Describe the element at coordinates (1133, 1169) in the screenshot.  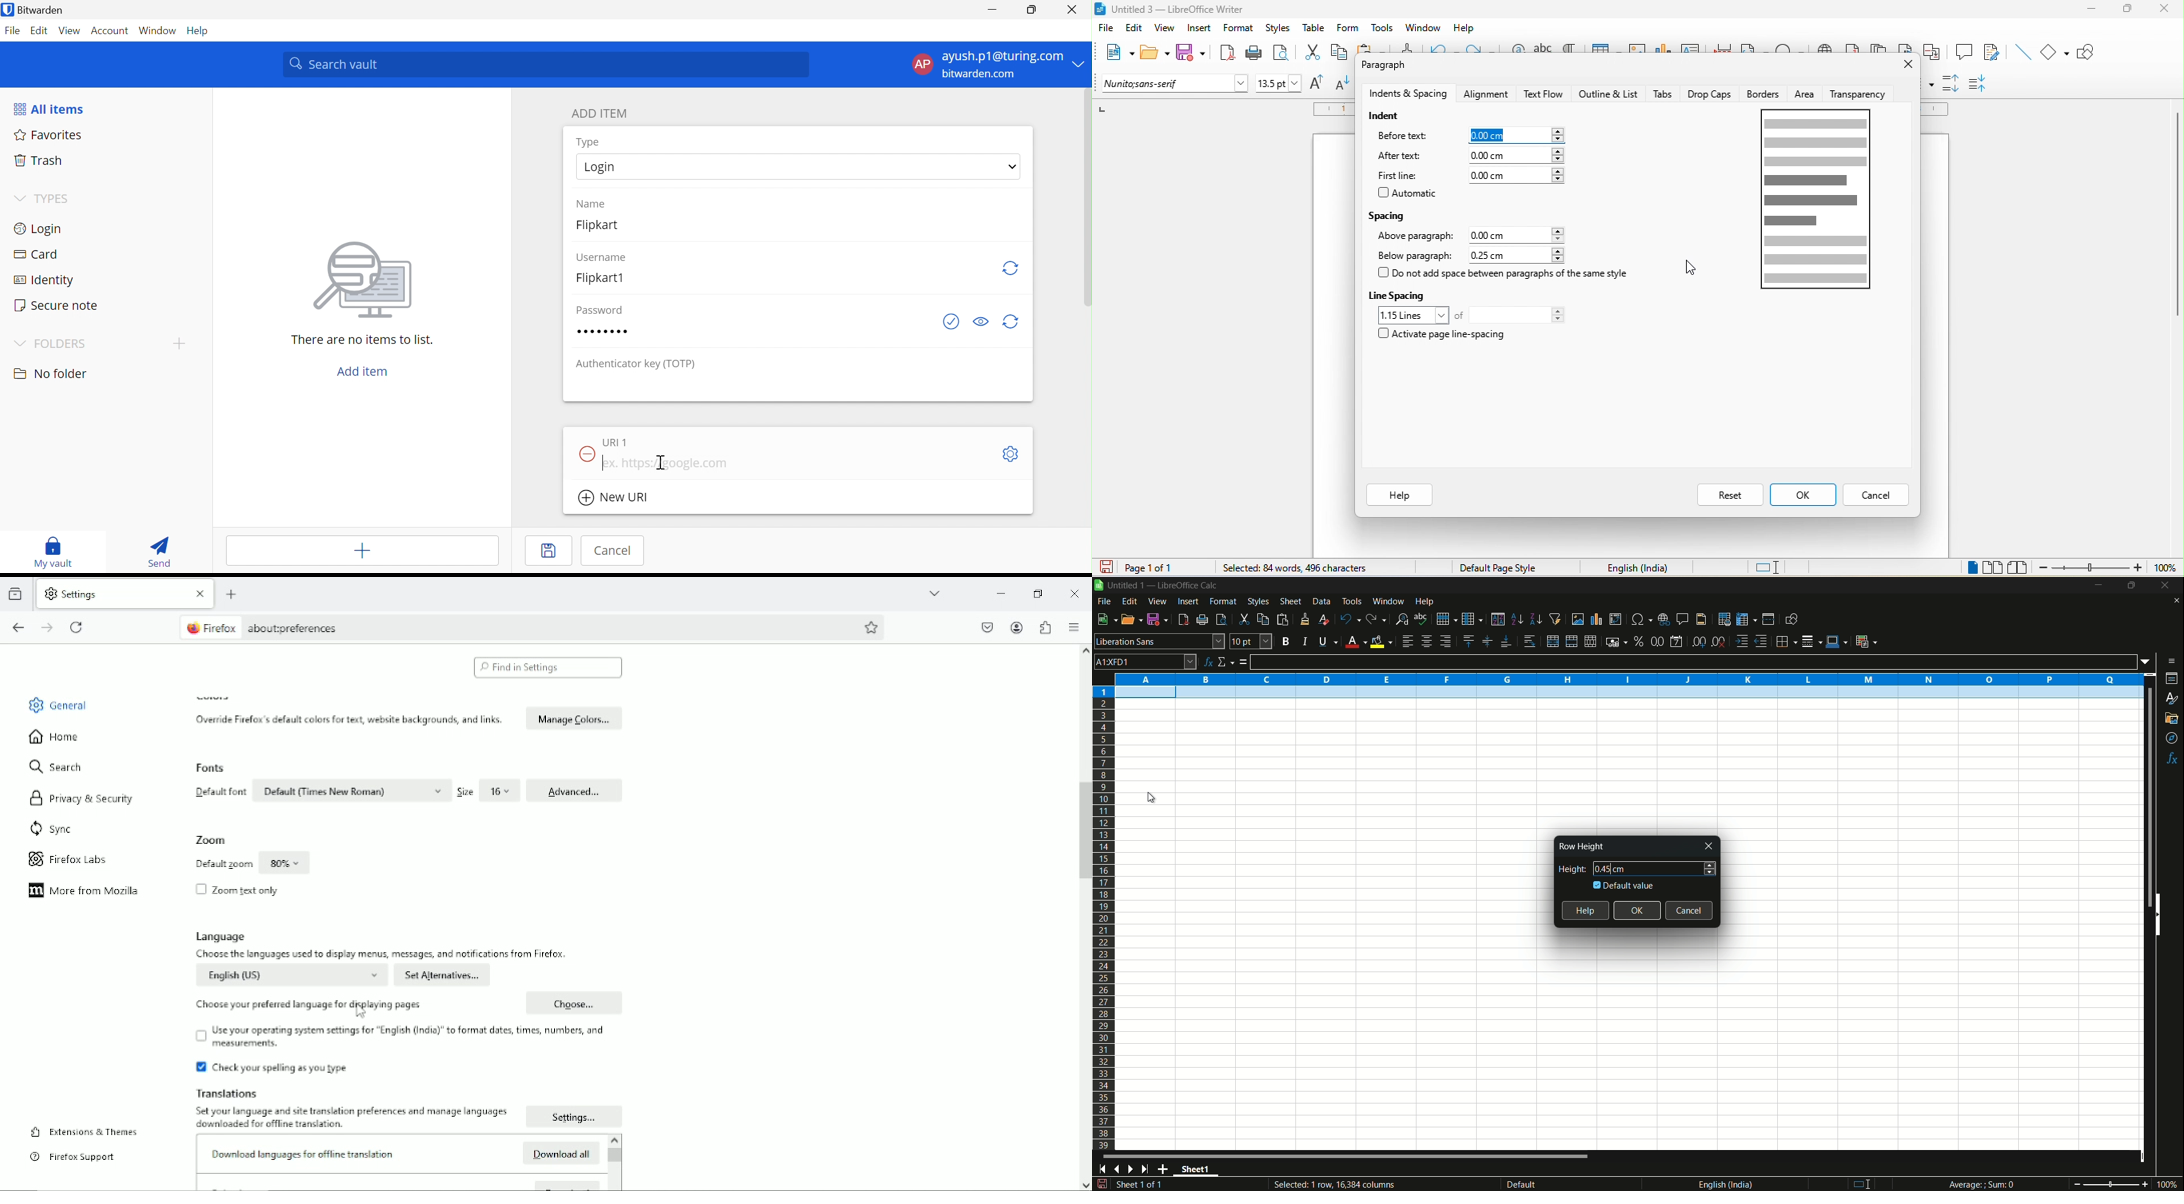
I see `next sheet` at that location.